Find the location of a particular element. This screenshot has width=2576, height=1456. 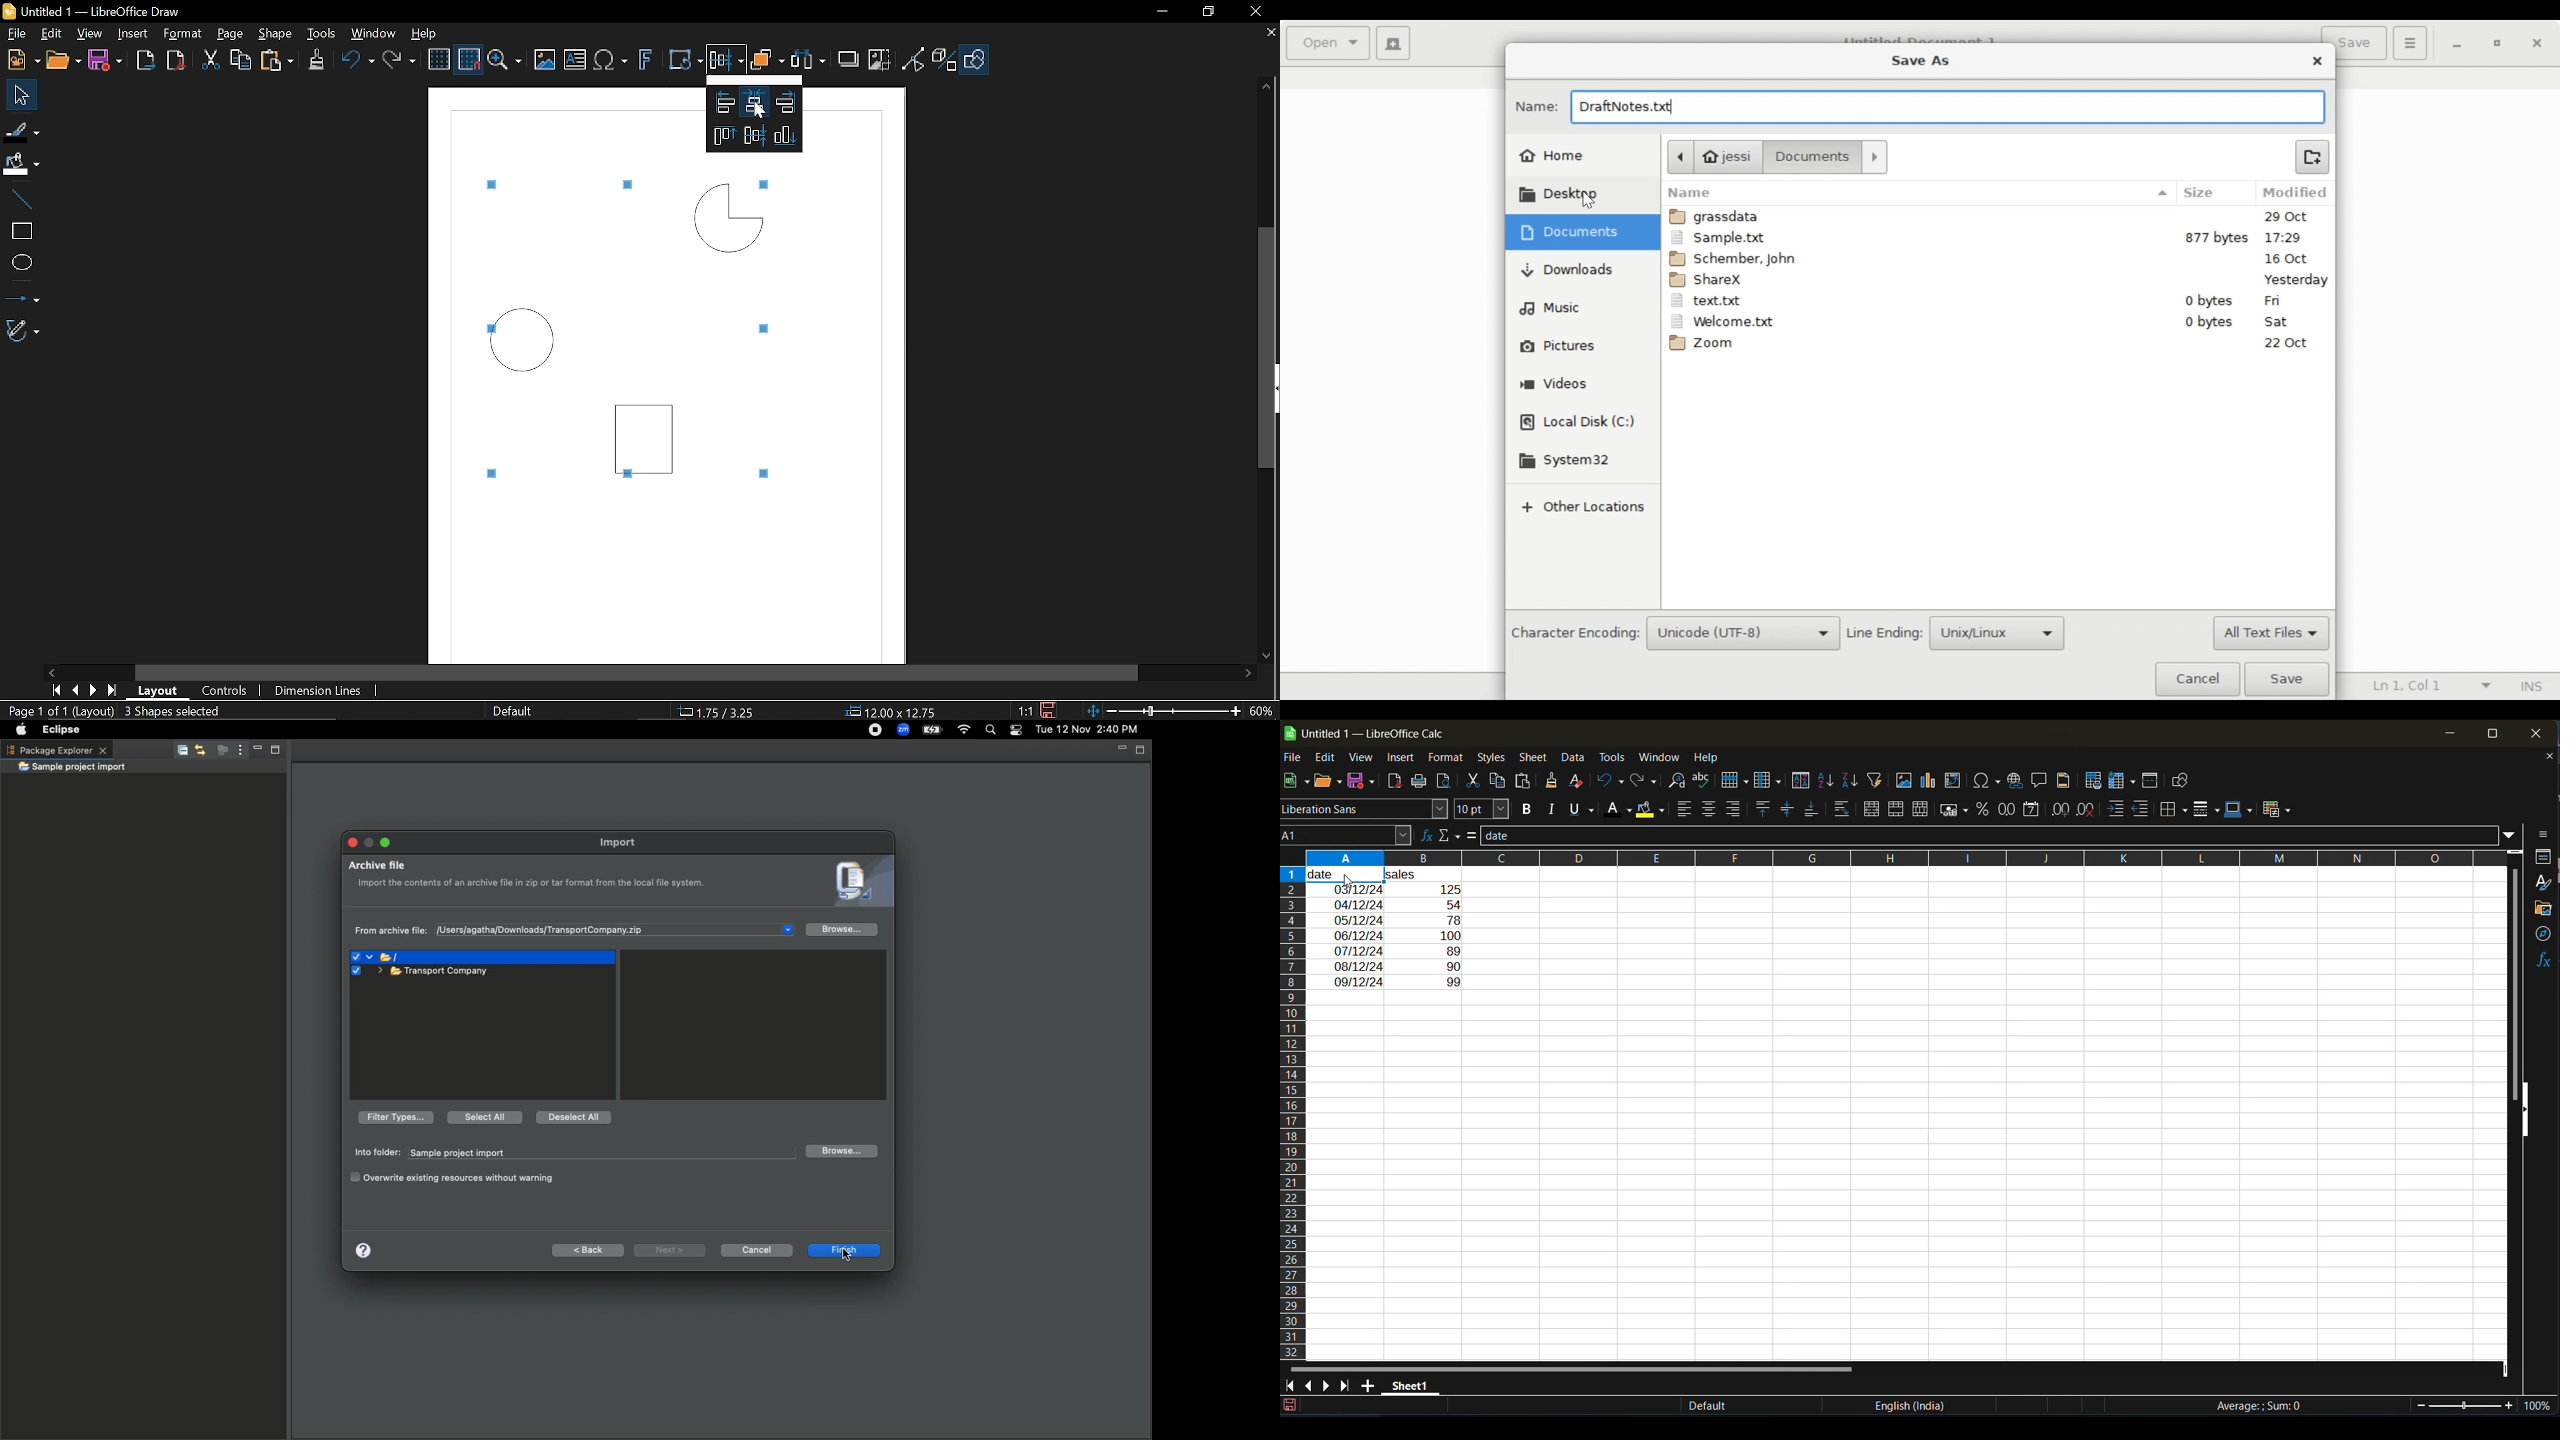

select function is located at coordinates (1448, 835).